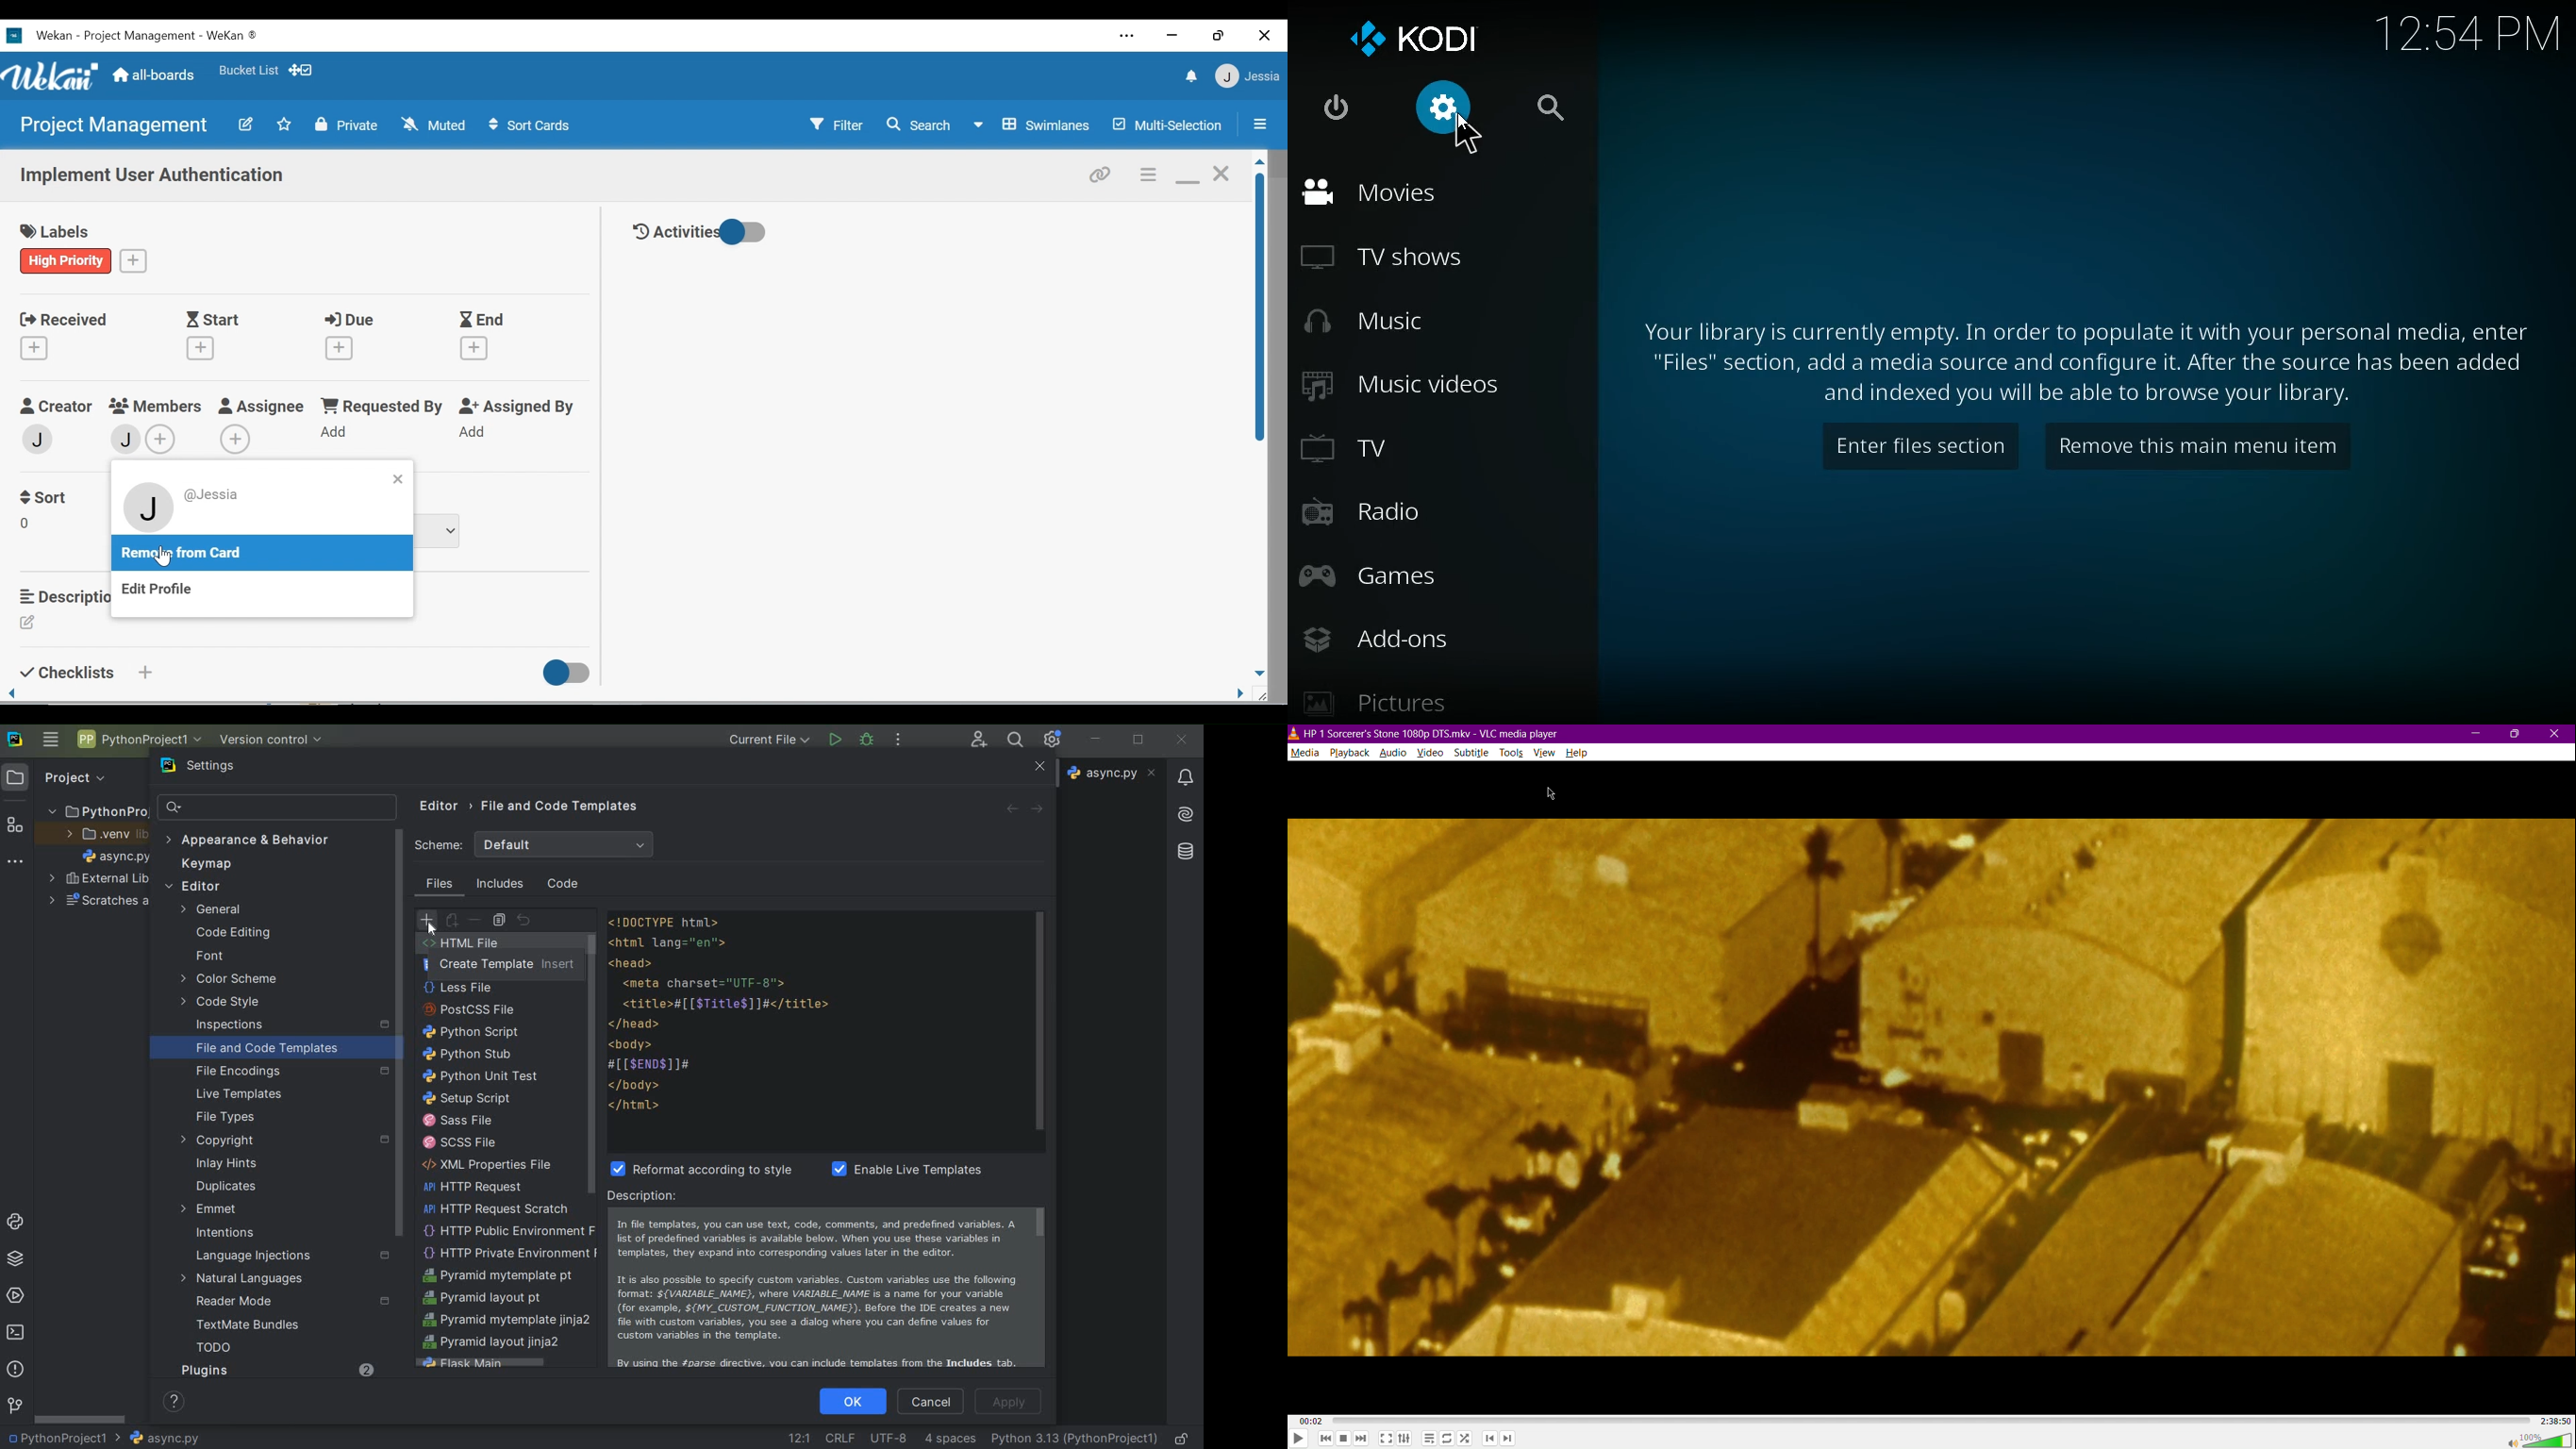 This screenshot has width=2576, height=1456. I want to click on edit, so click(28, 526).